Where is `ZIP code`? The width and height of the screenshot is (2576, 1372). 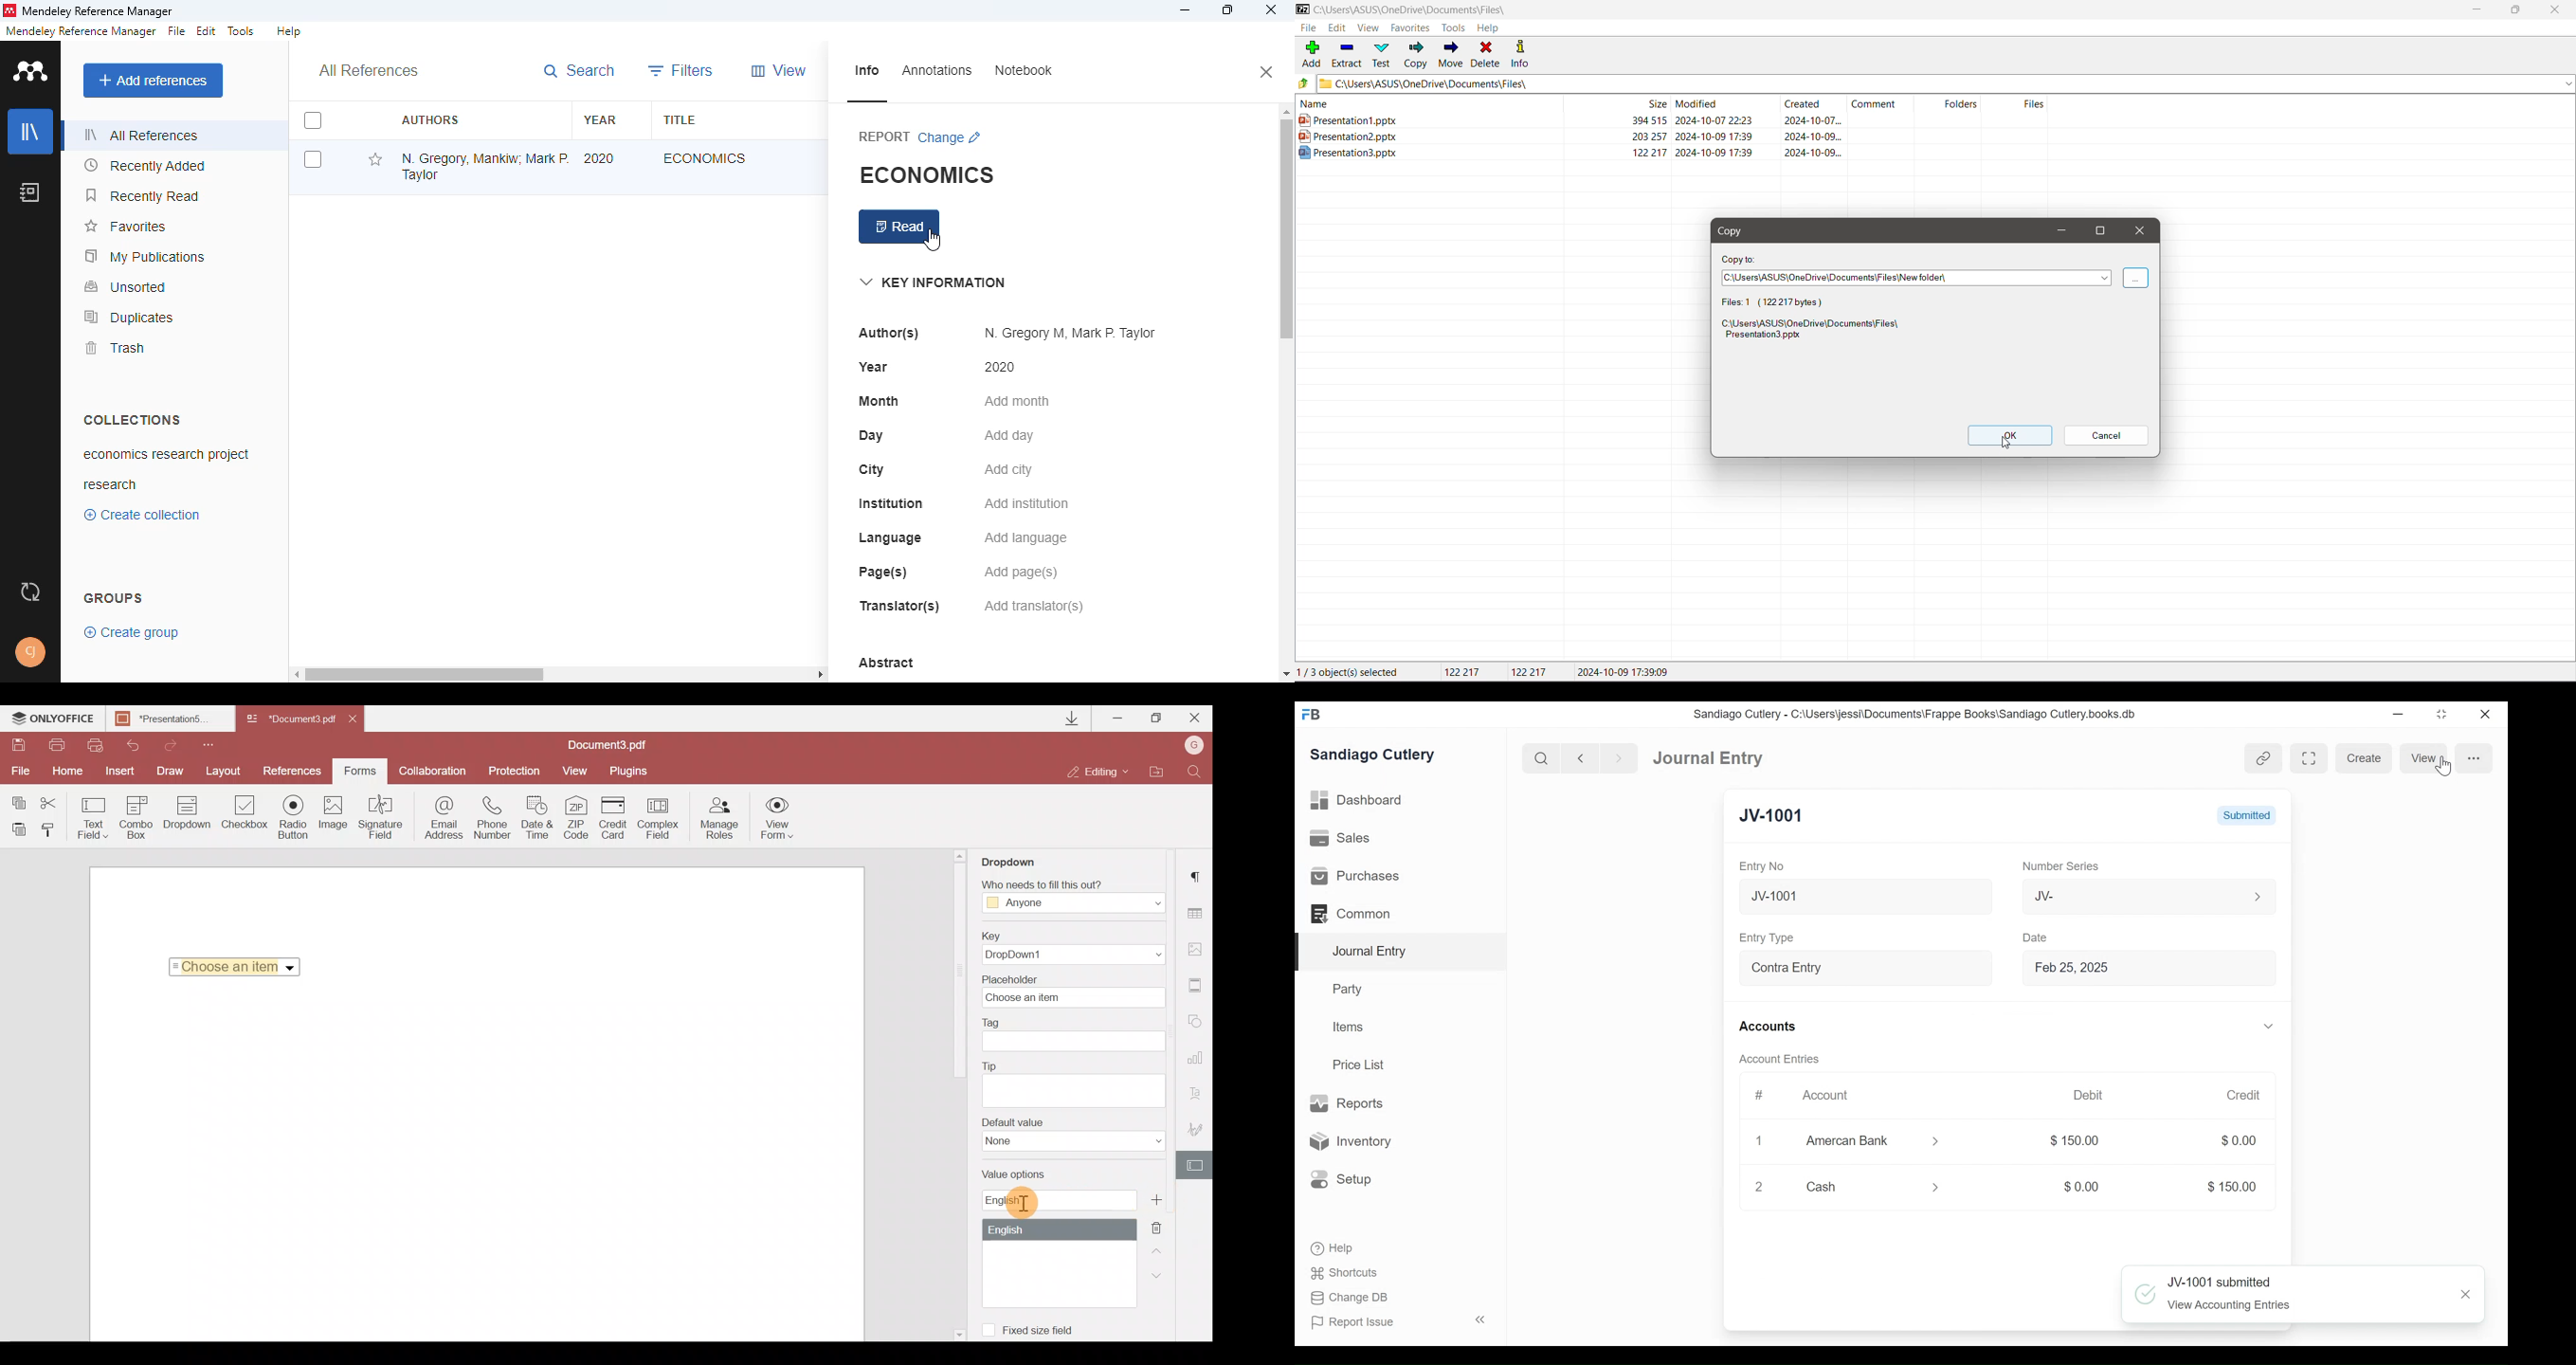 ZIP code is located at coordinates (580, 820).